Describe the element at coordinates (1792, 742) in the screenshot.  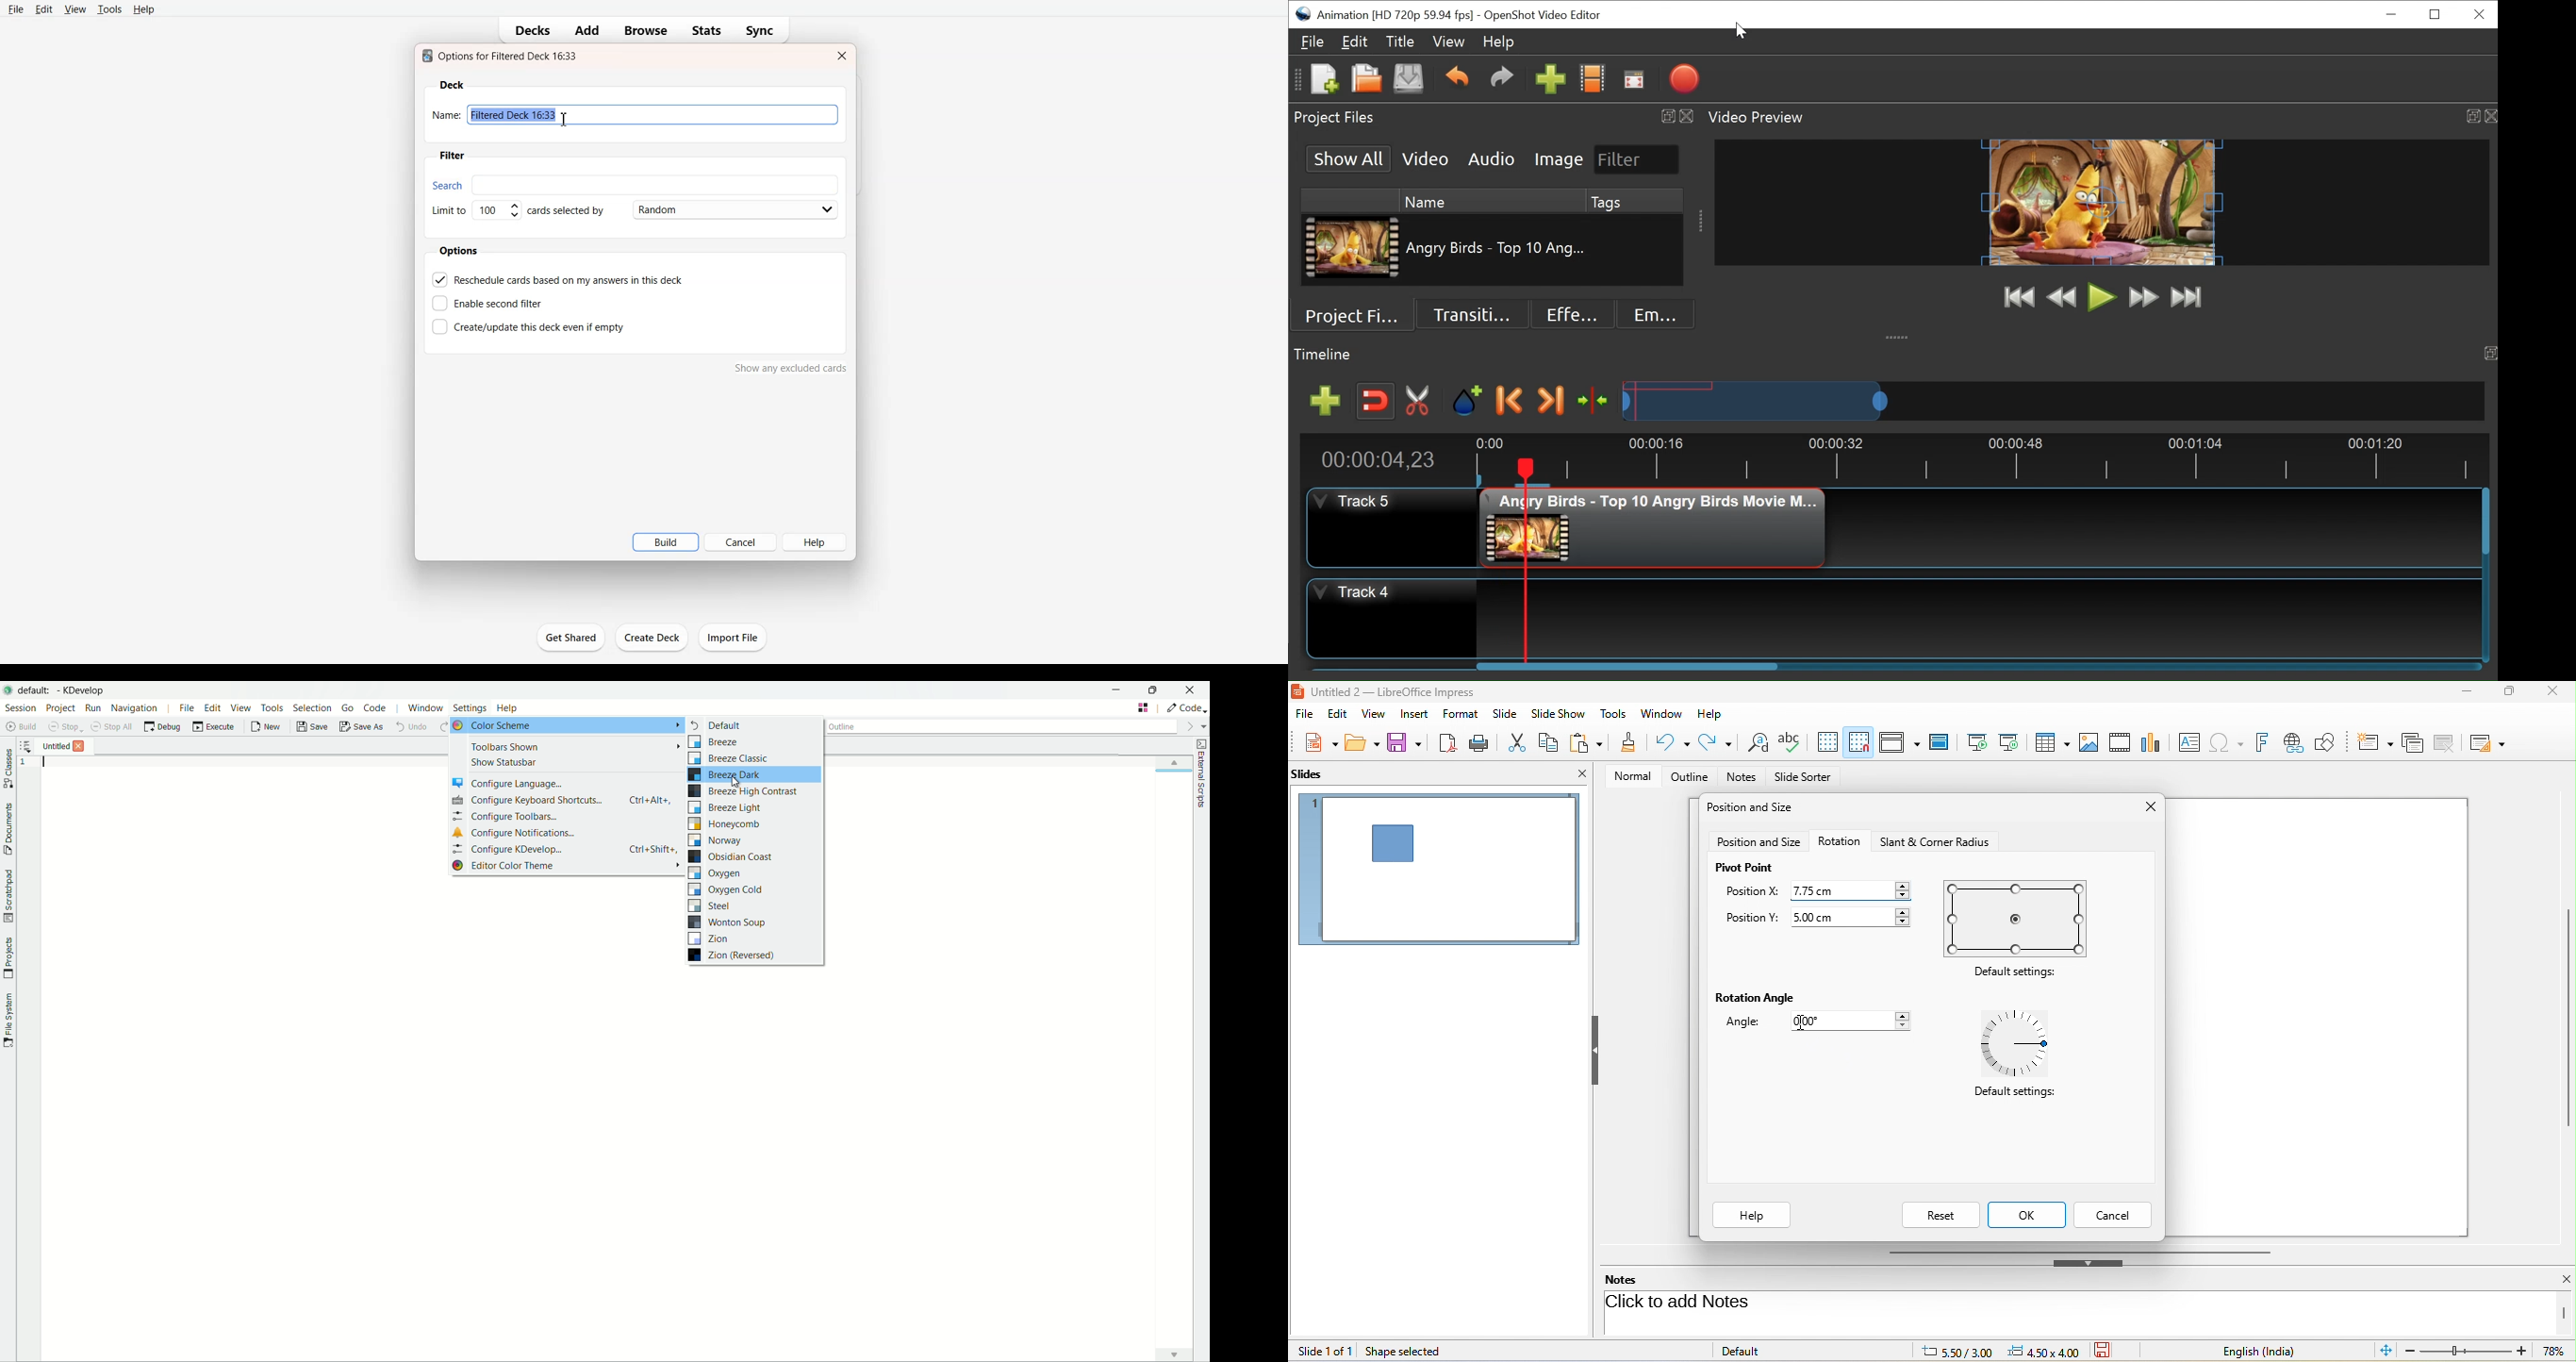
I see `spelling` at that location.